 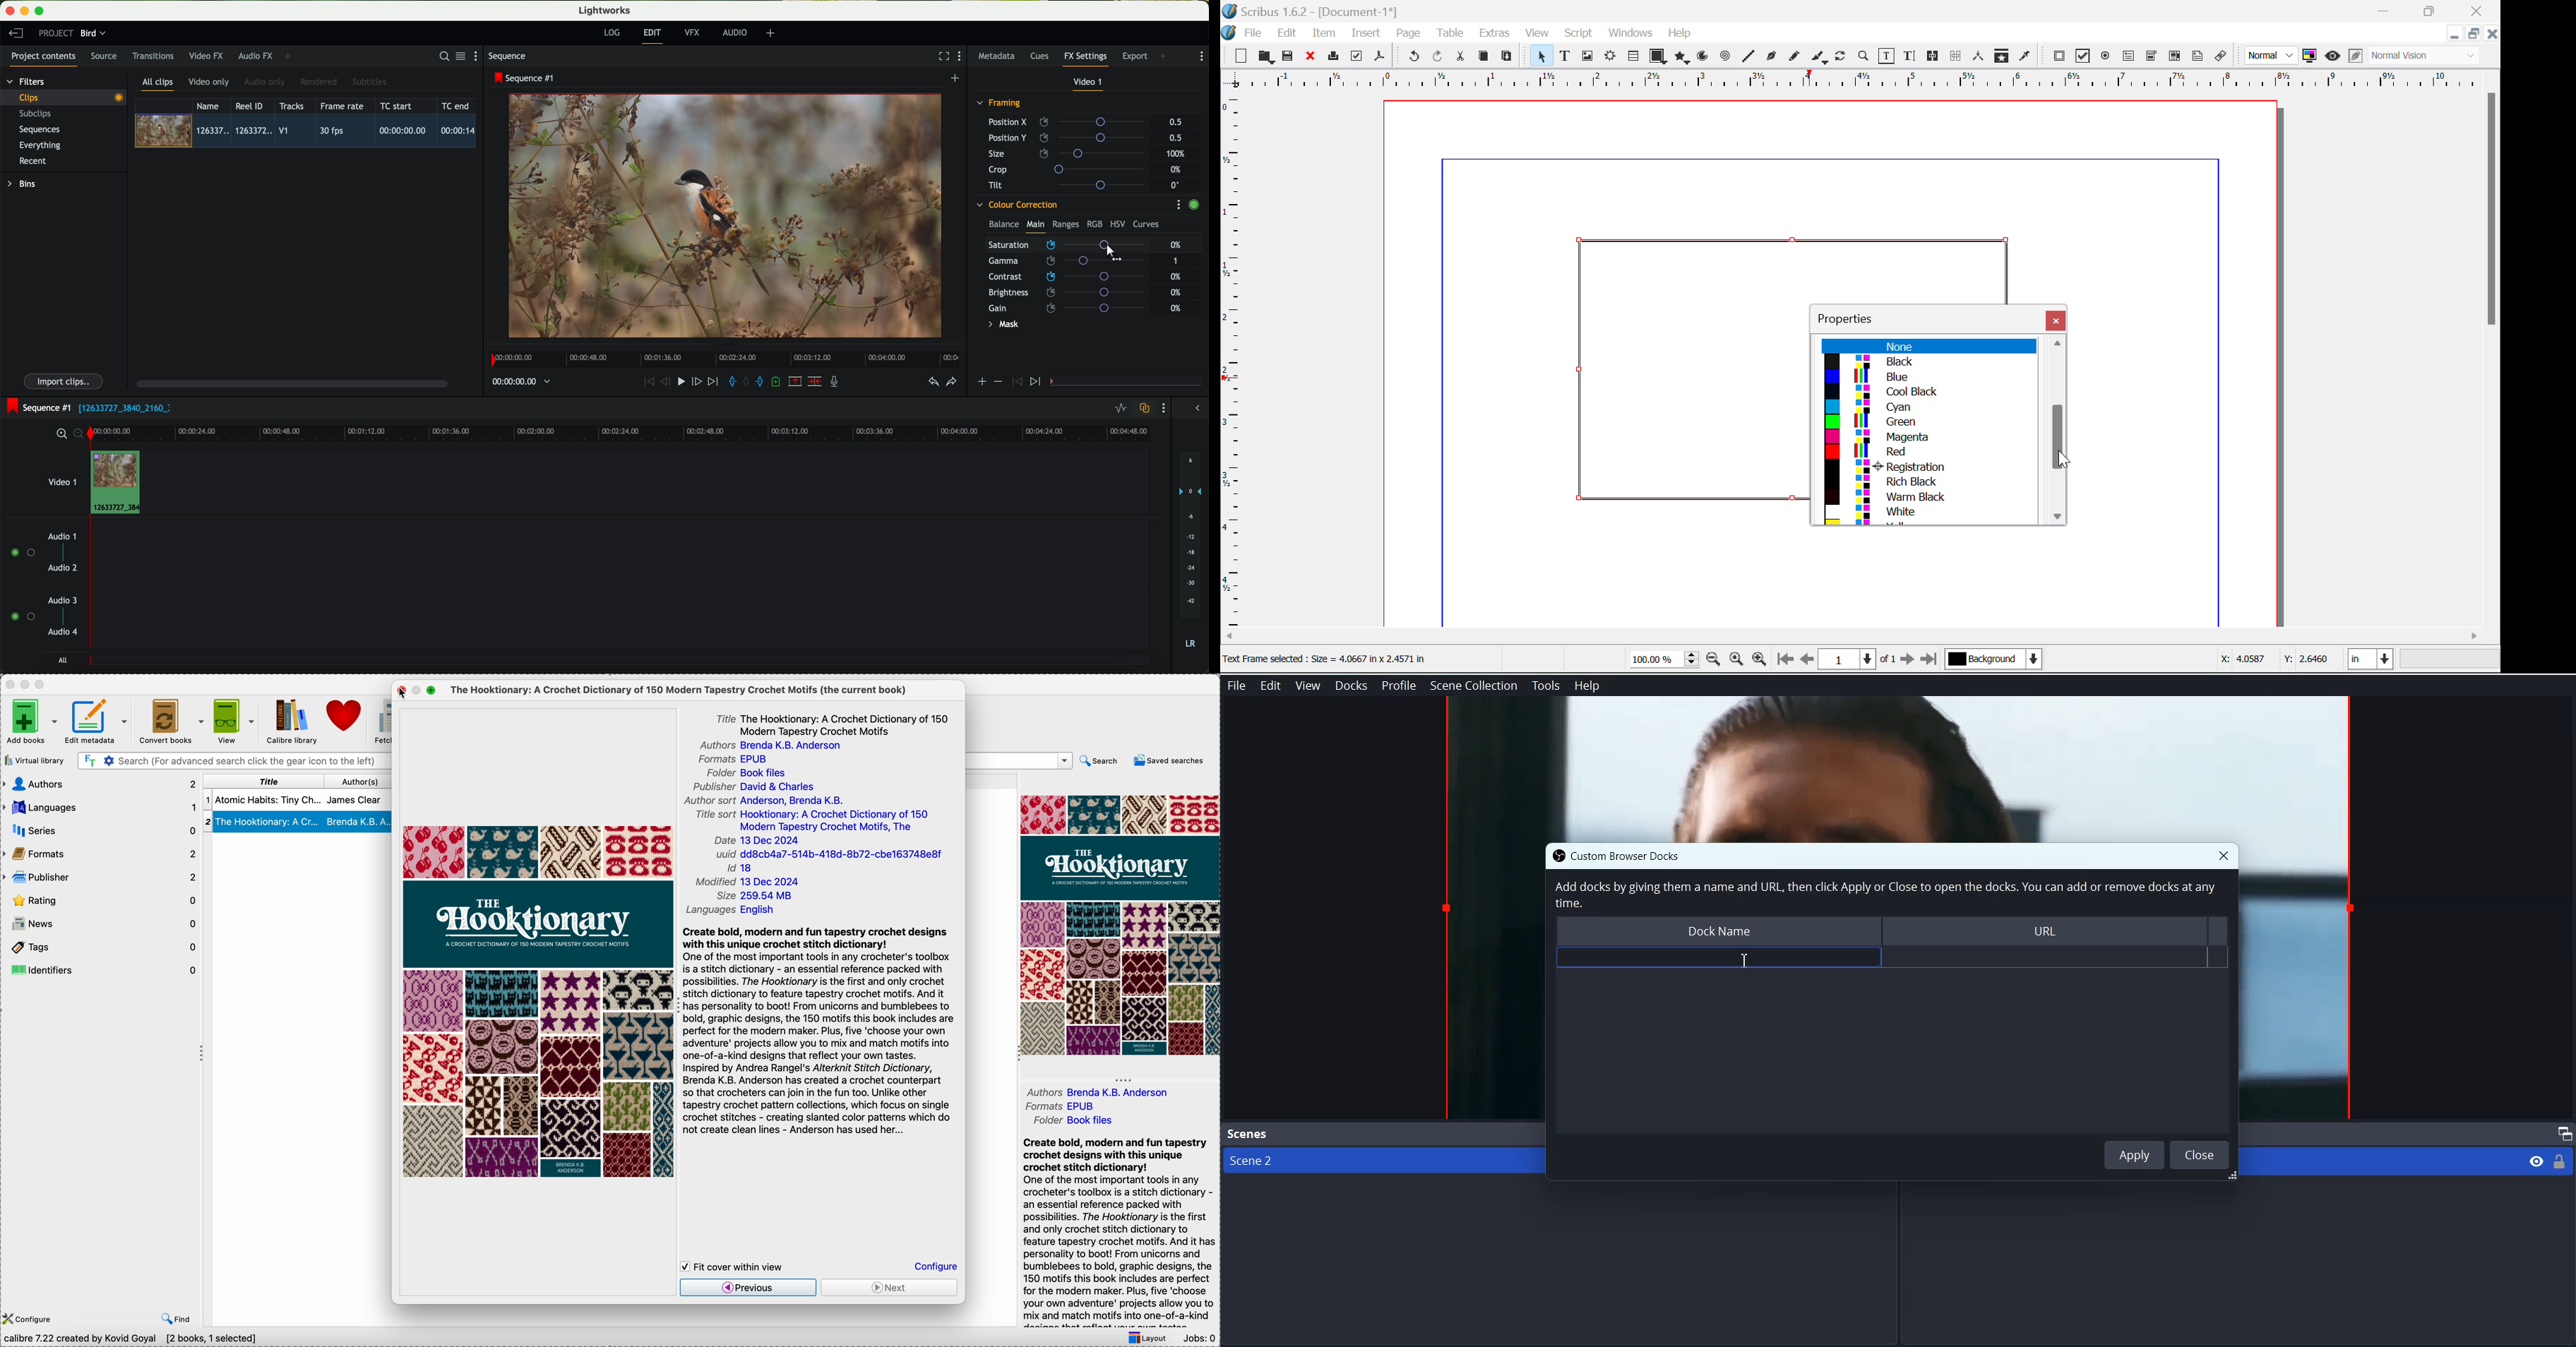 What do you see at coordinates (131, 1338) in the screenshot?
I see `Calibre 7.22 created by Kovid Goyal [2 books, 1 selected]` at bounding box center [131, 1338].